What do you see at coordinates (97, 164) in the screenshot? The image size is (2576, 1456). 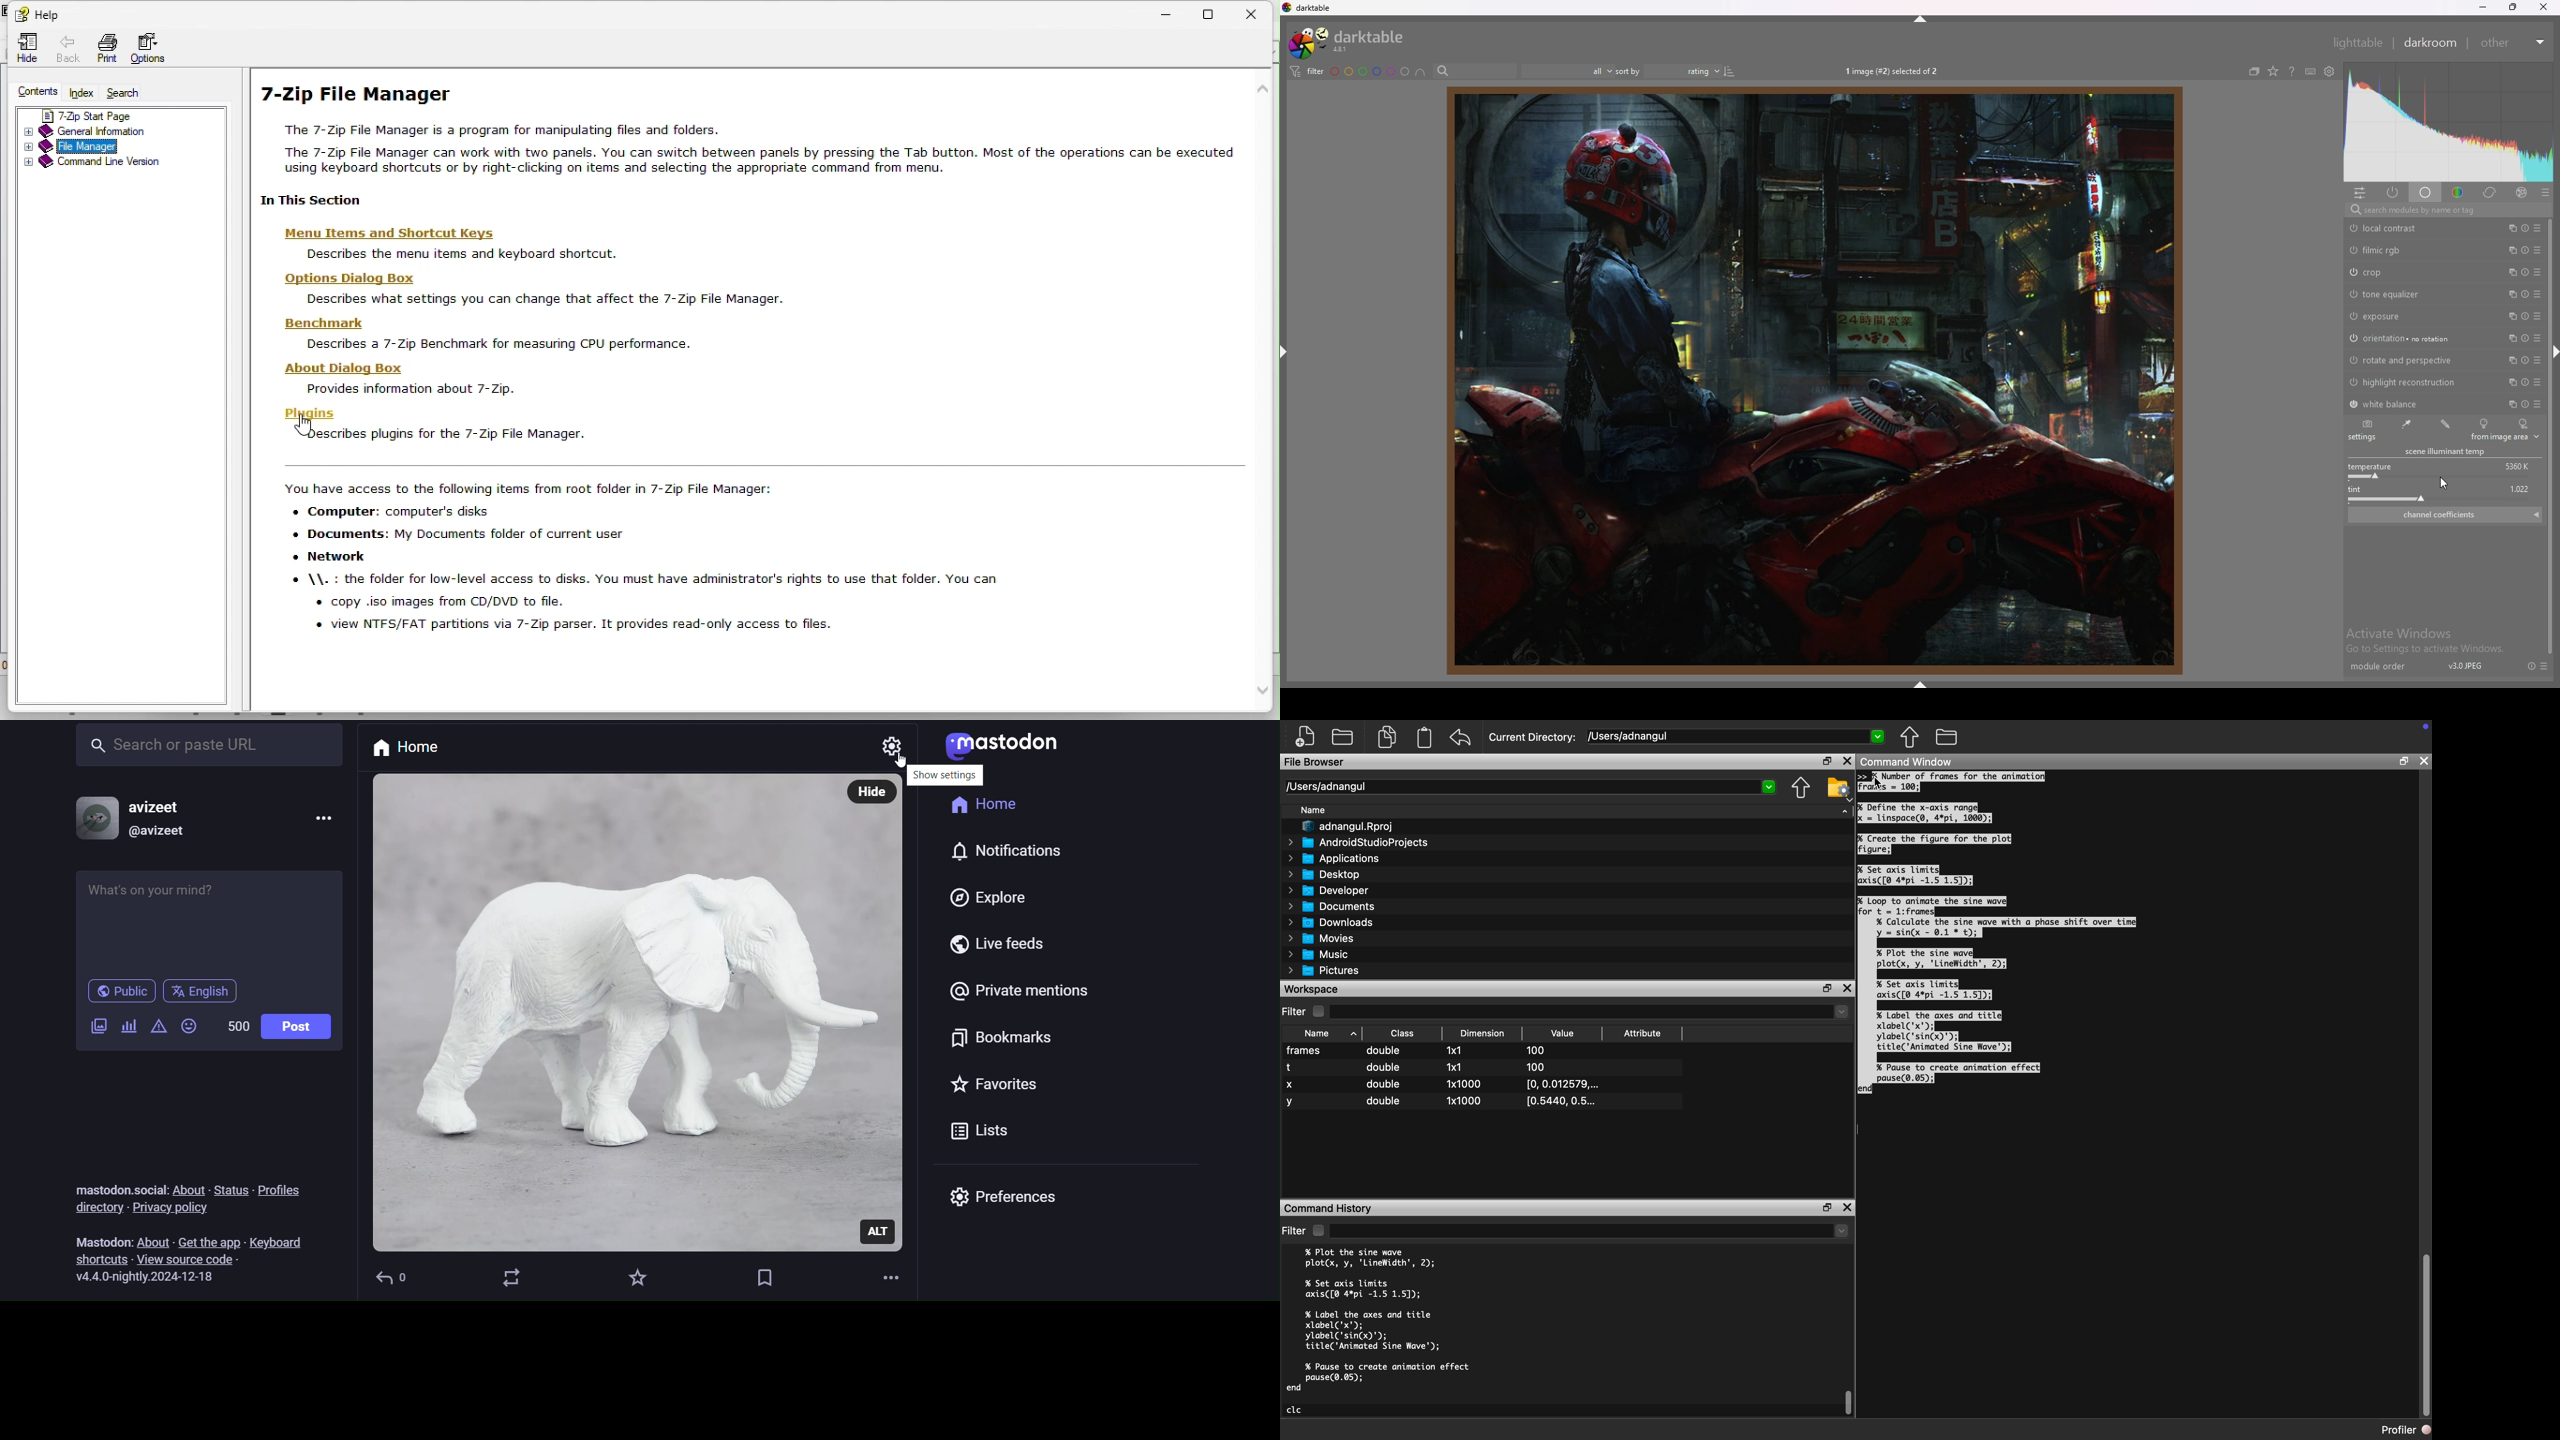 I see `Command line version` at bounding box center [97, 164].